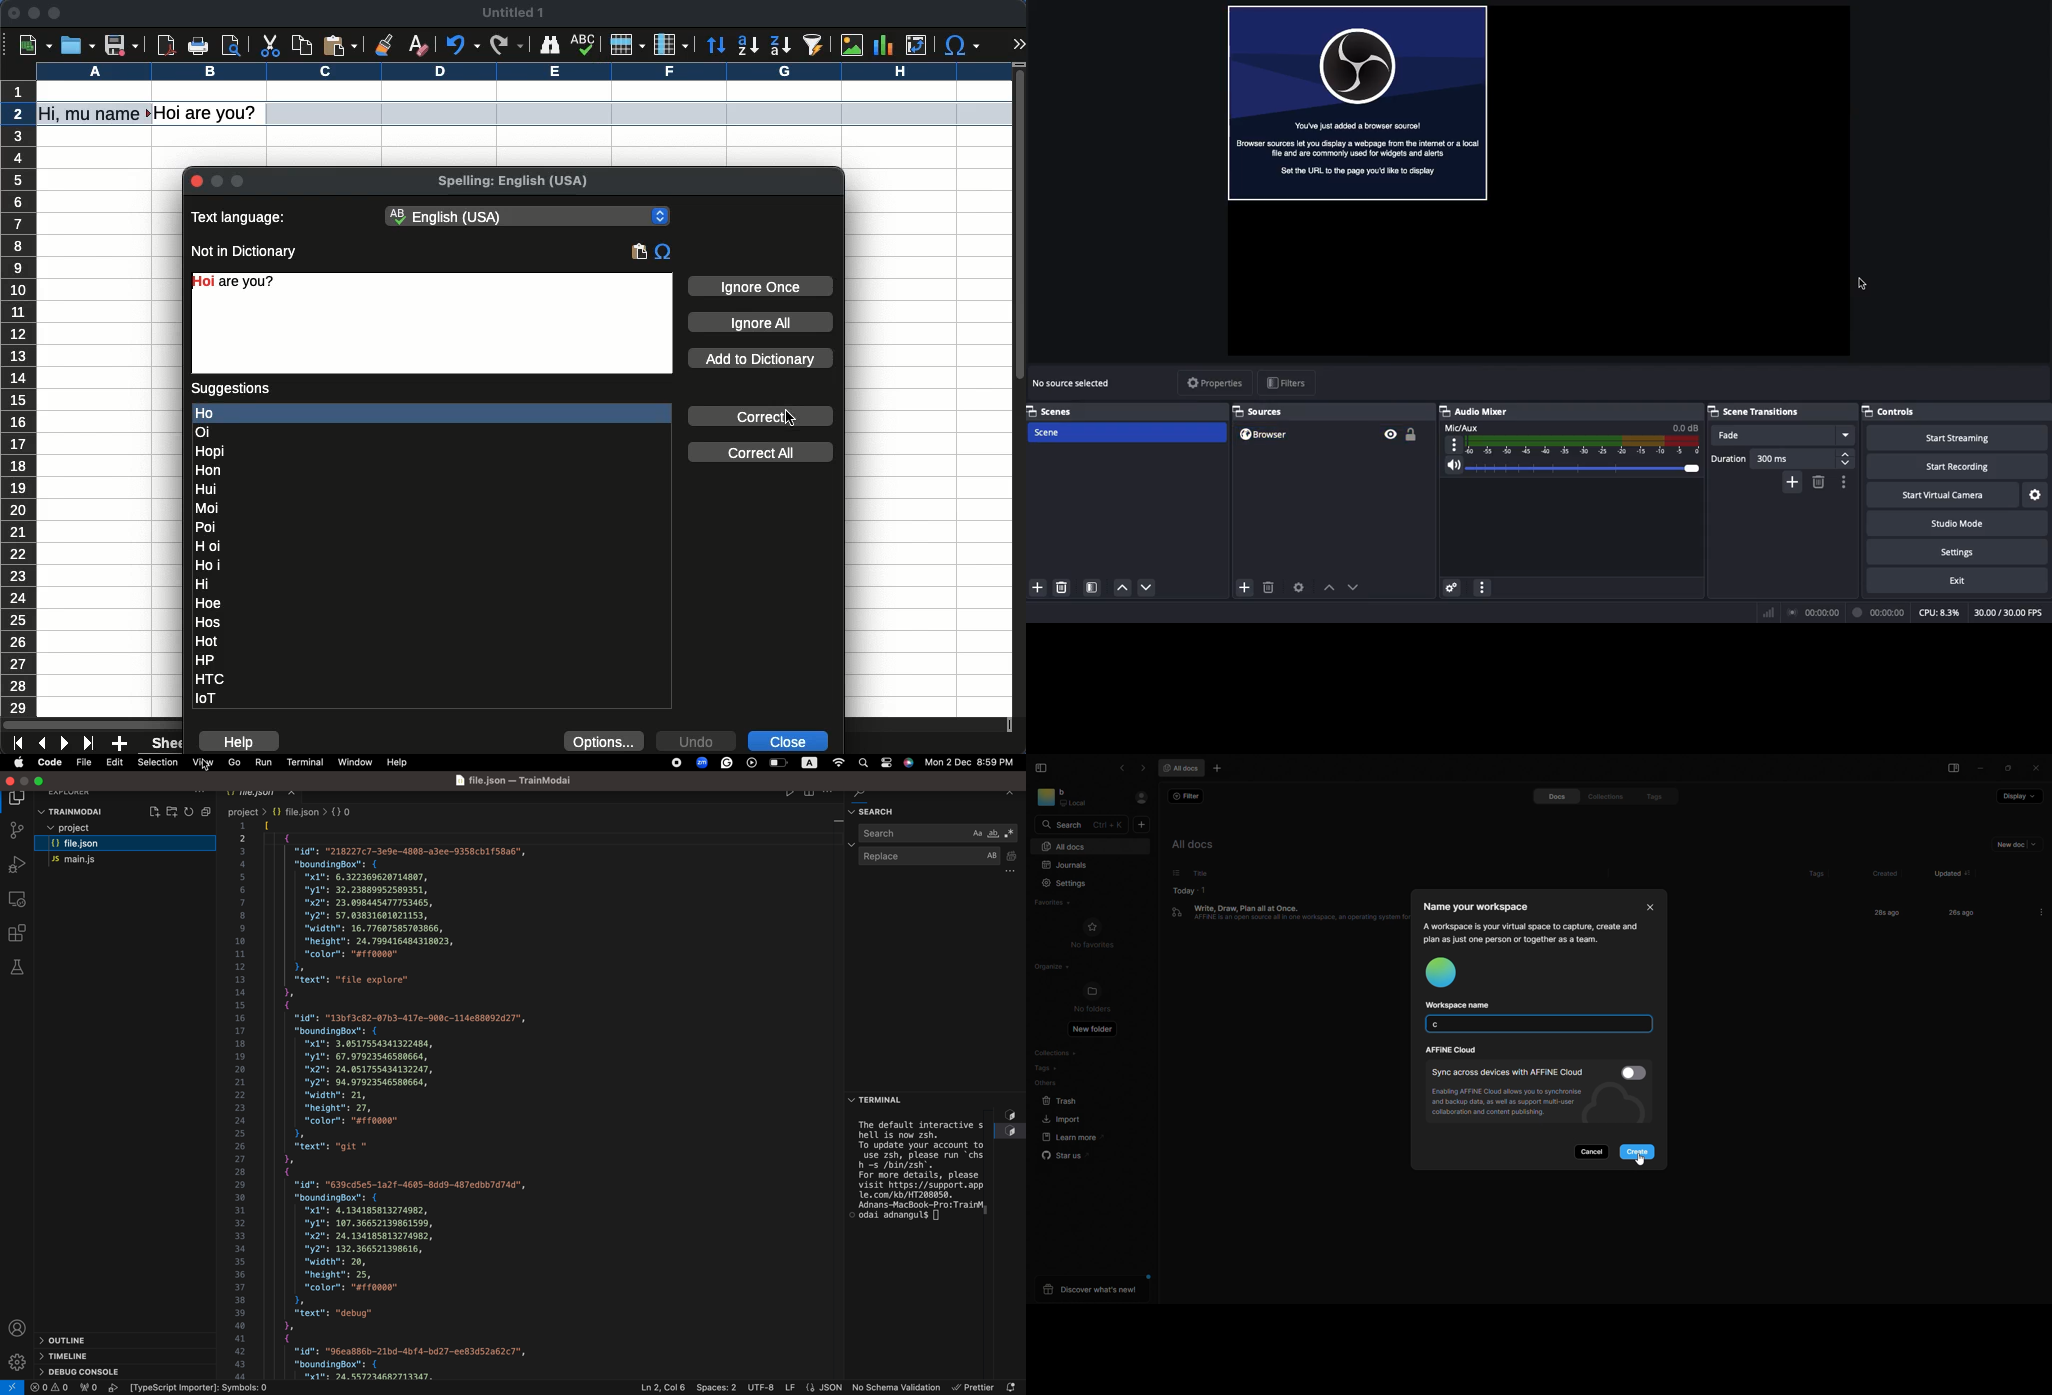 This screenshot has height=1400, width=2072. I want to click on ignore once, so click(760, 288).